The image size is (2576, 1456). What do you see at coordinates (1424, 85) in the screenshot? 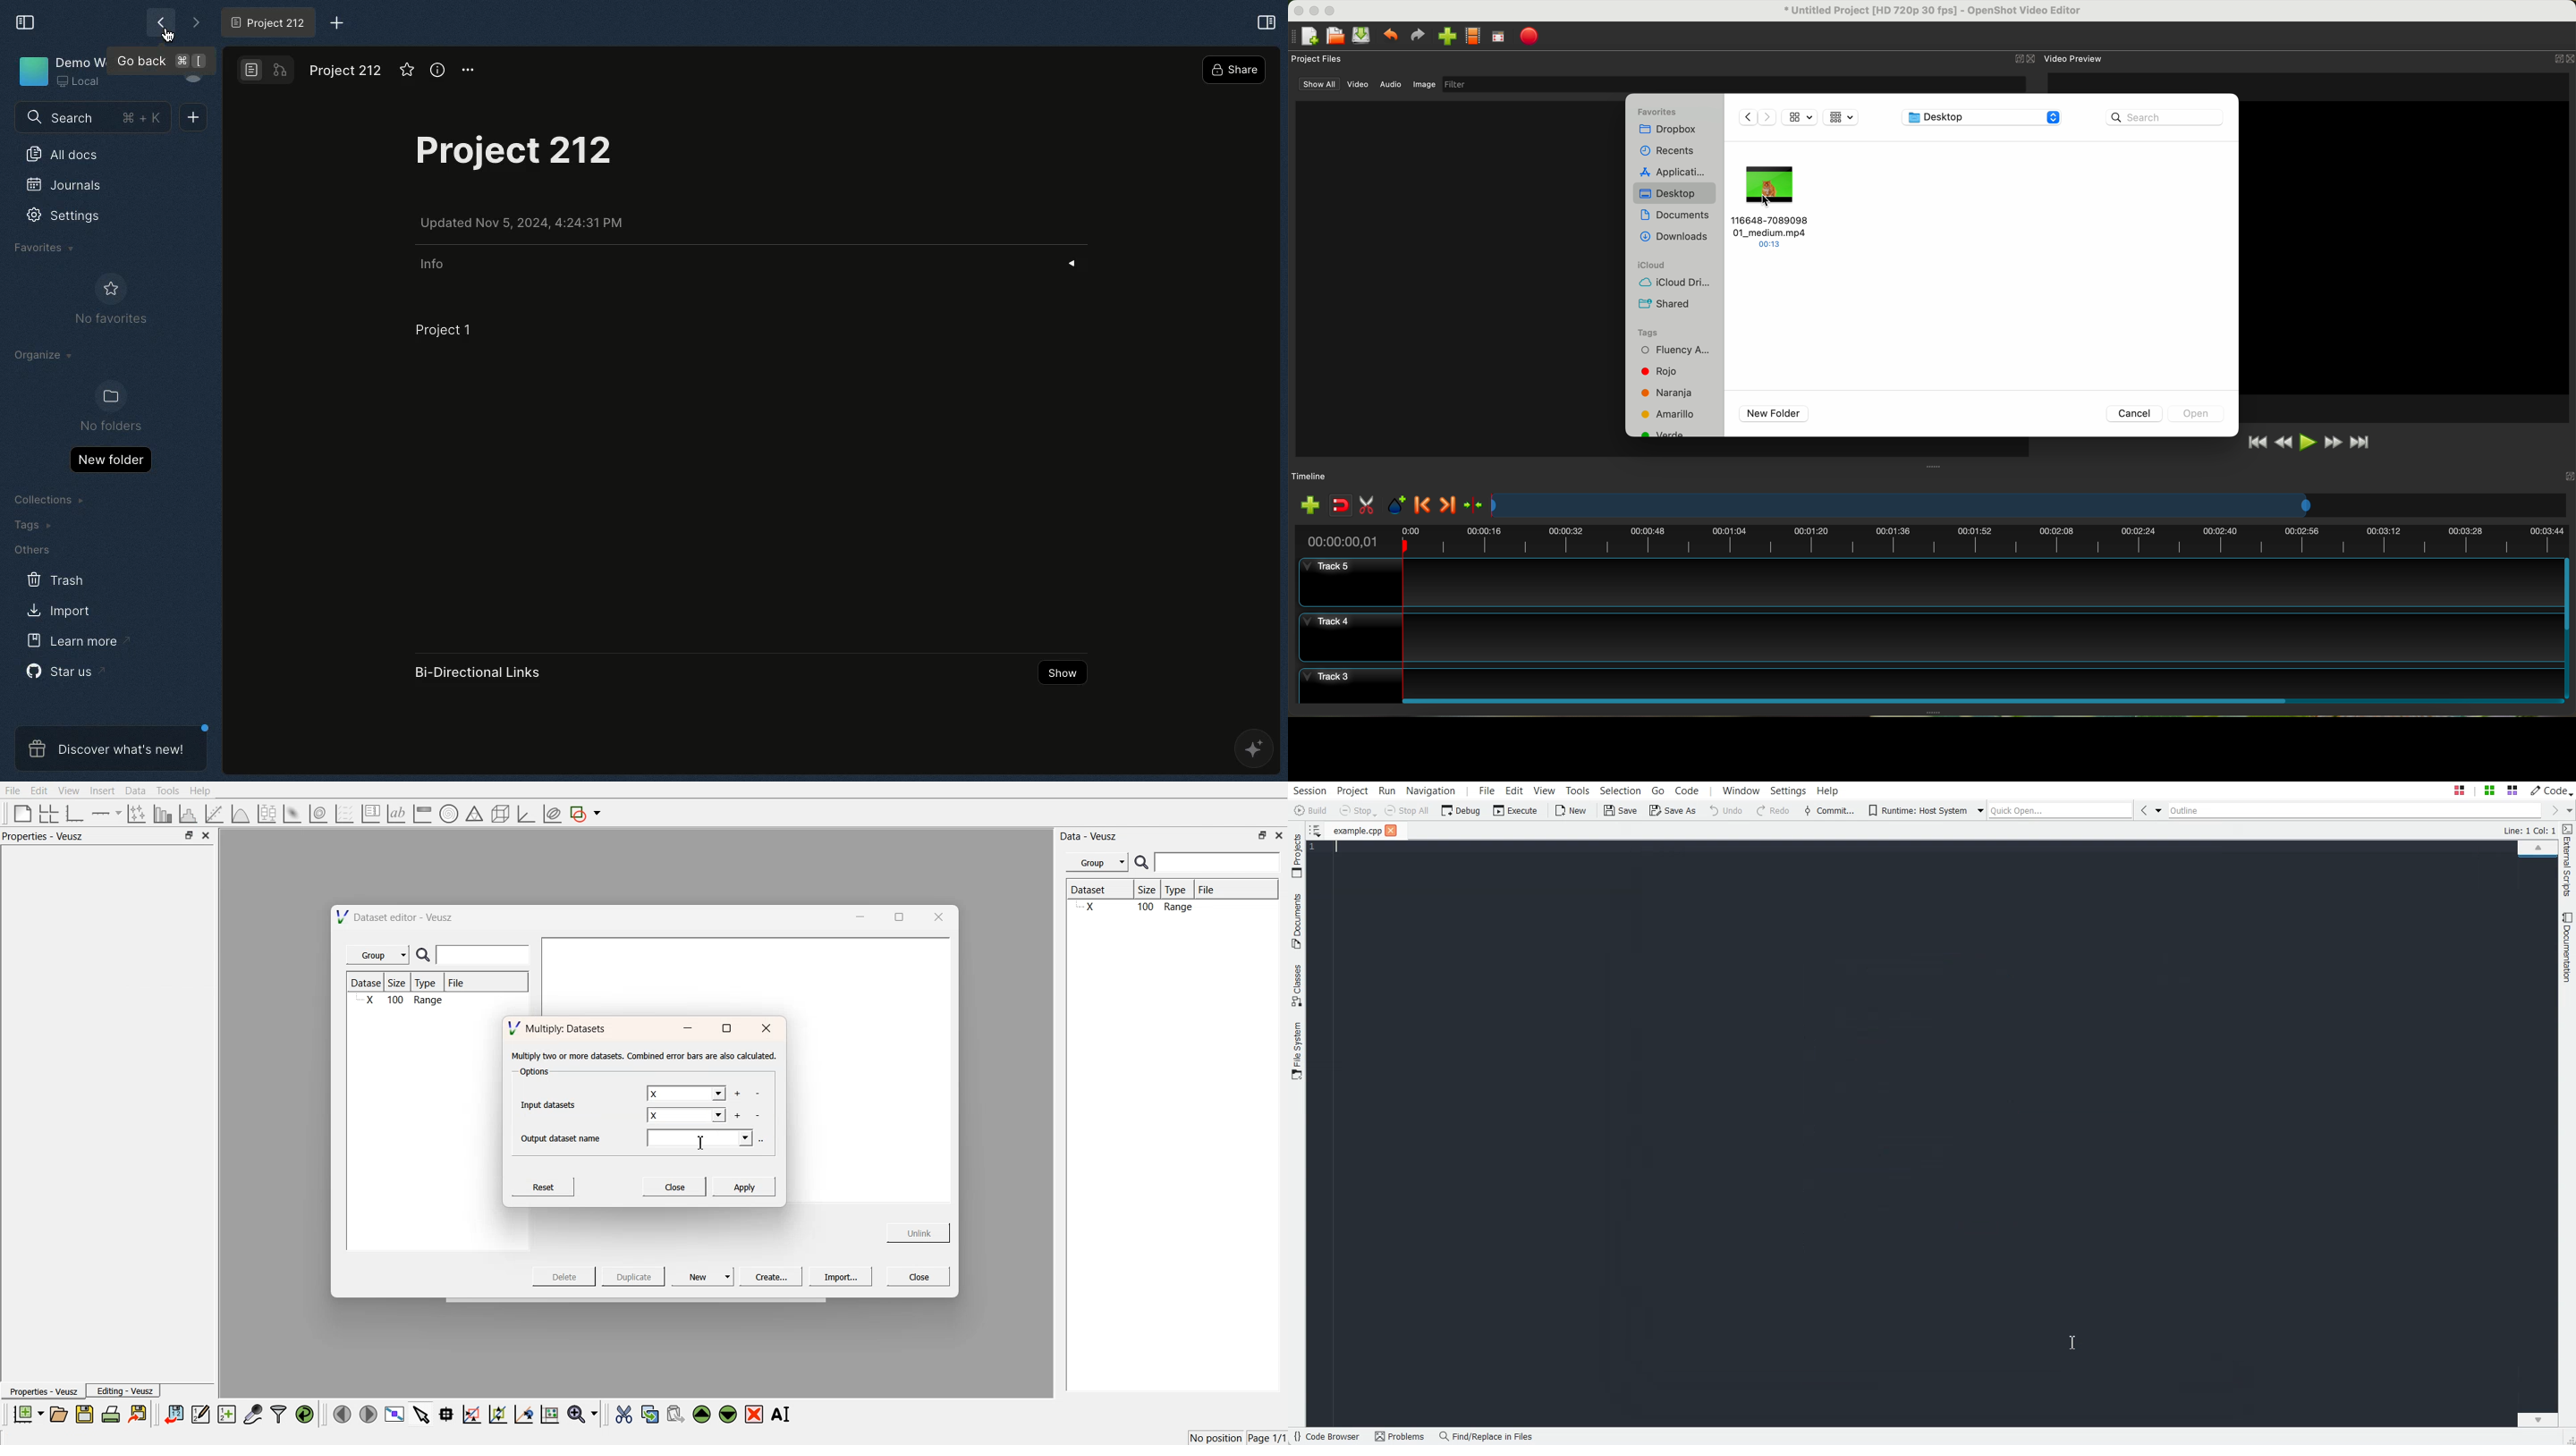
I see `image` at bounding box center [1424, 85].